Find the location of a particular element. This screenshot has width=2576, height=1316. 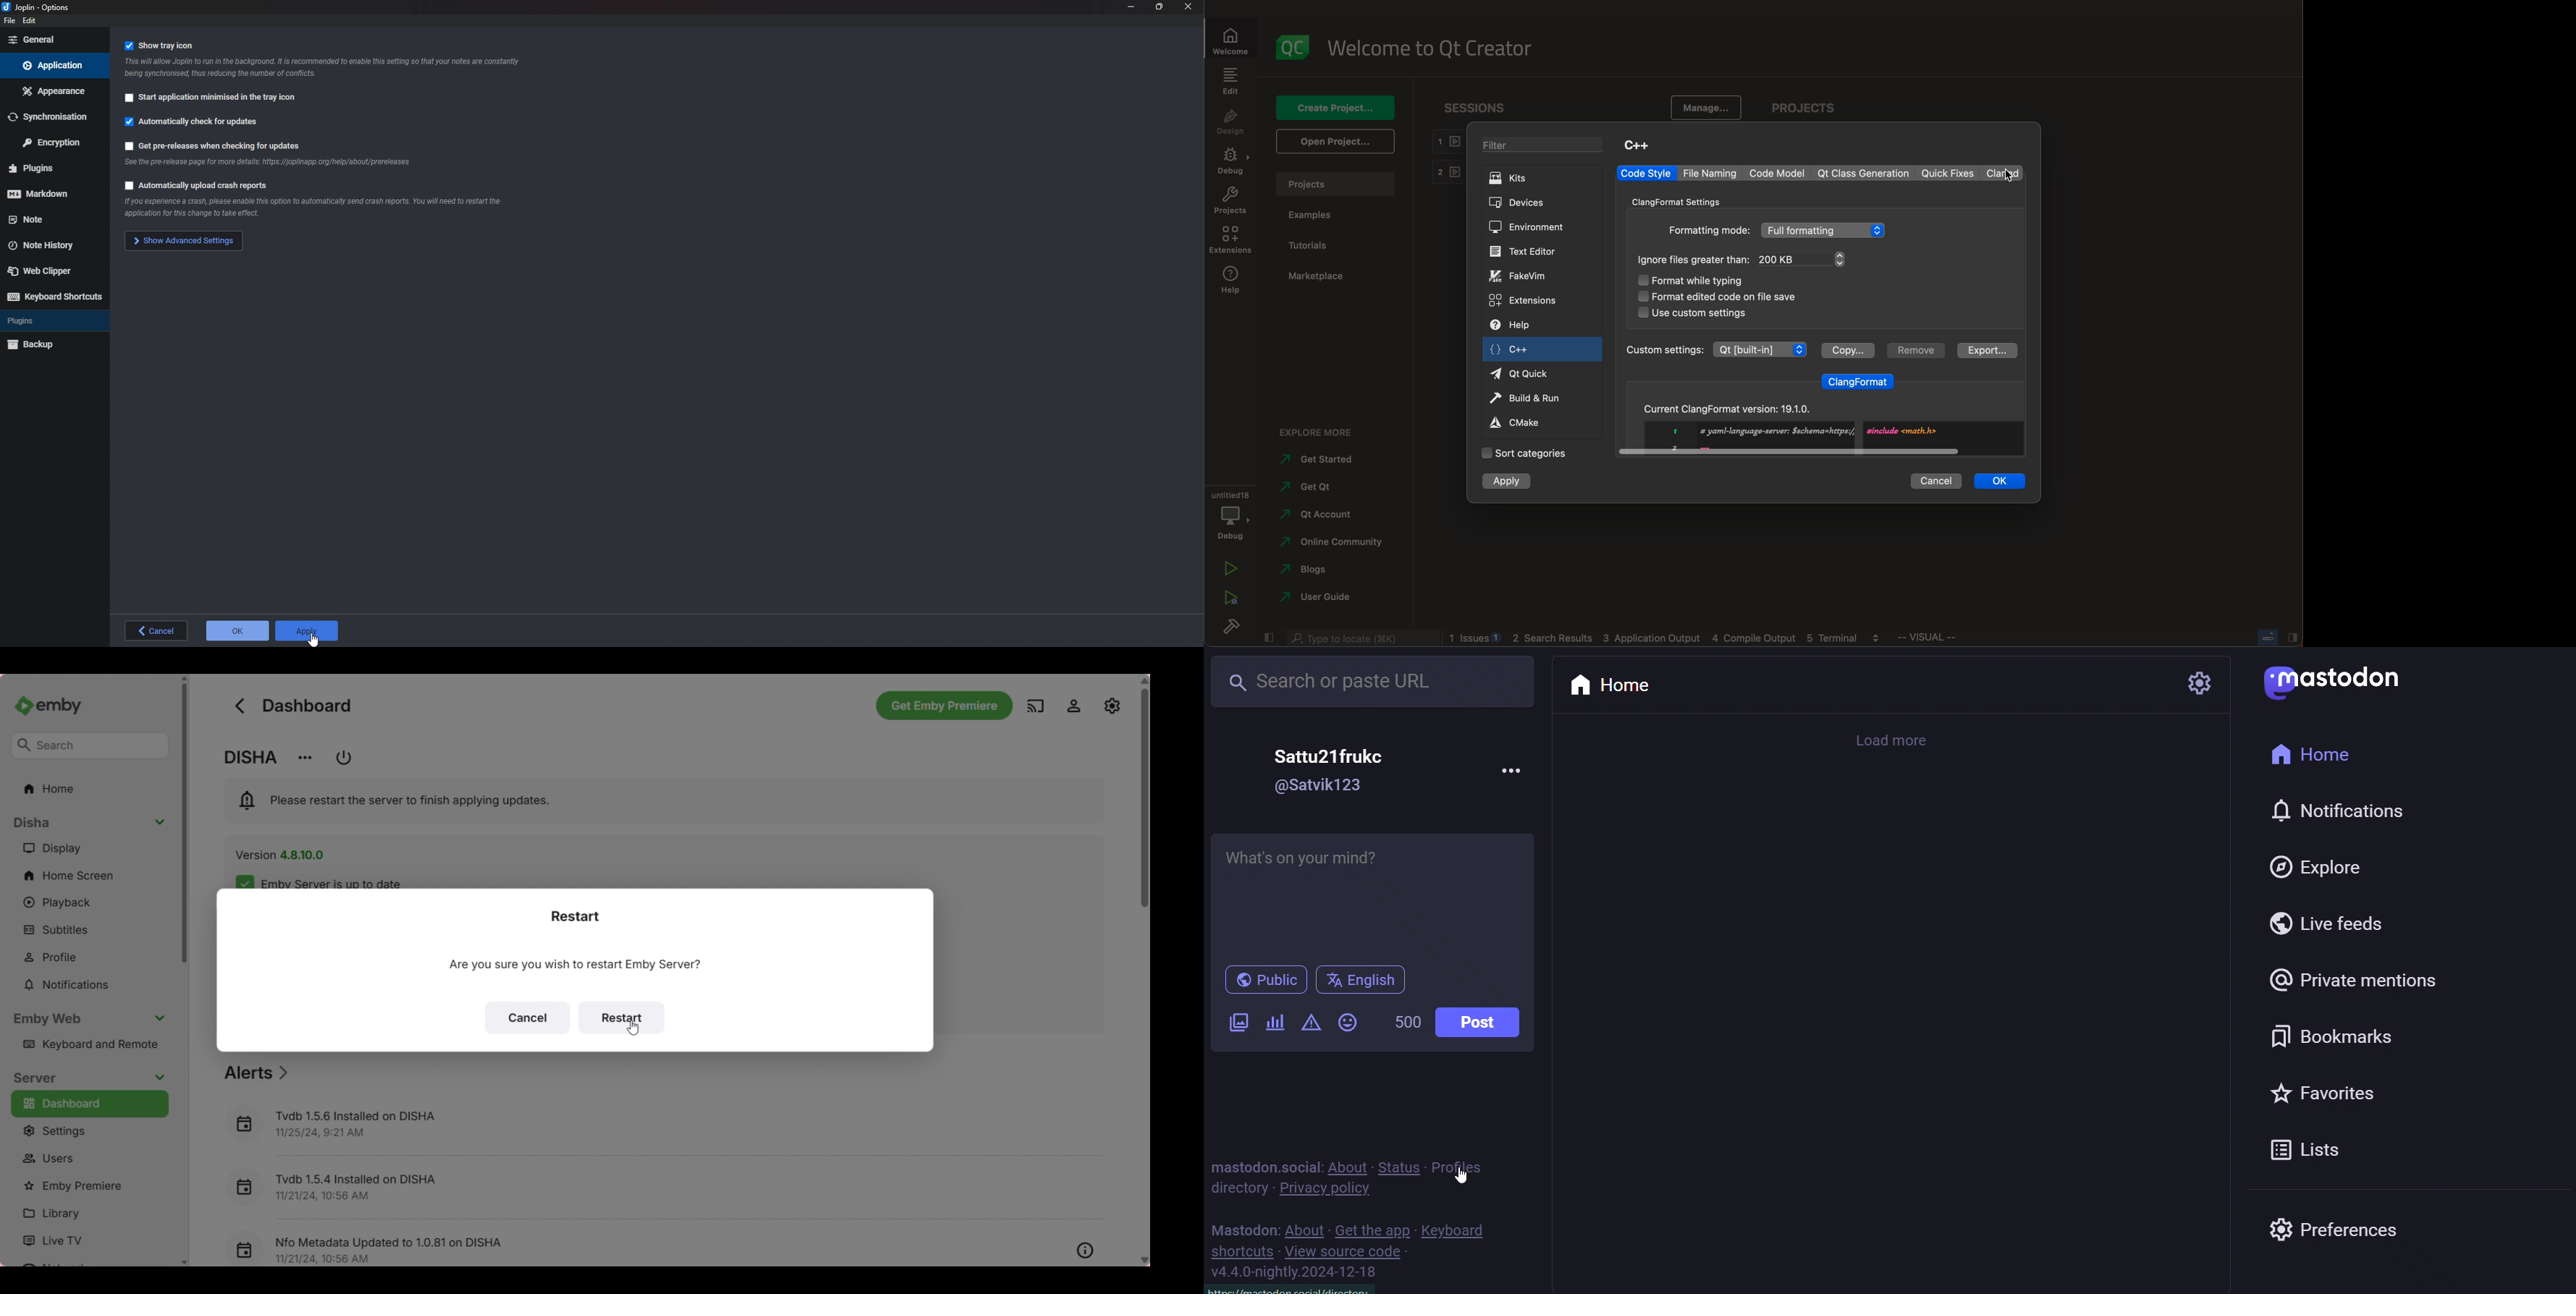

content warning is located at coordinates (1312, 1023).